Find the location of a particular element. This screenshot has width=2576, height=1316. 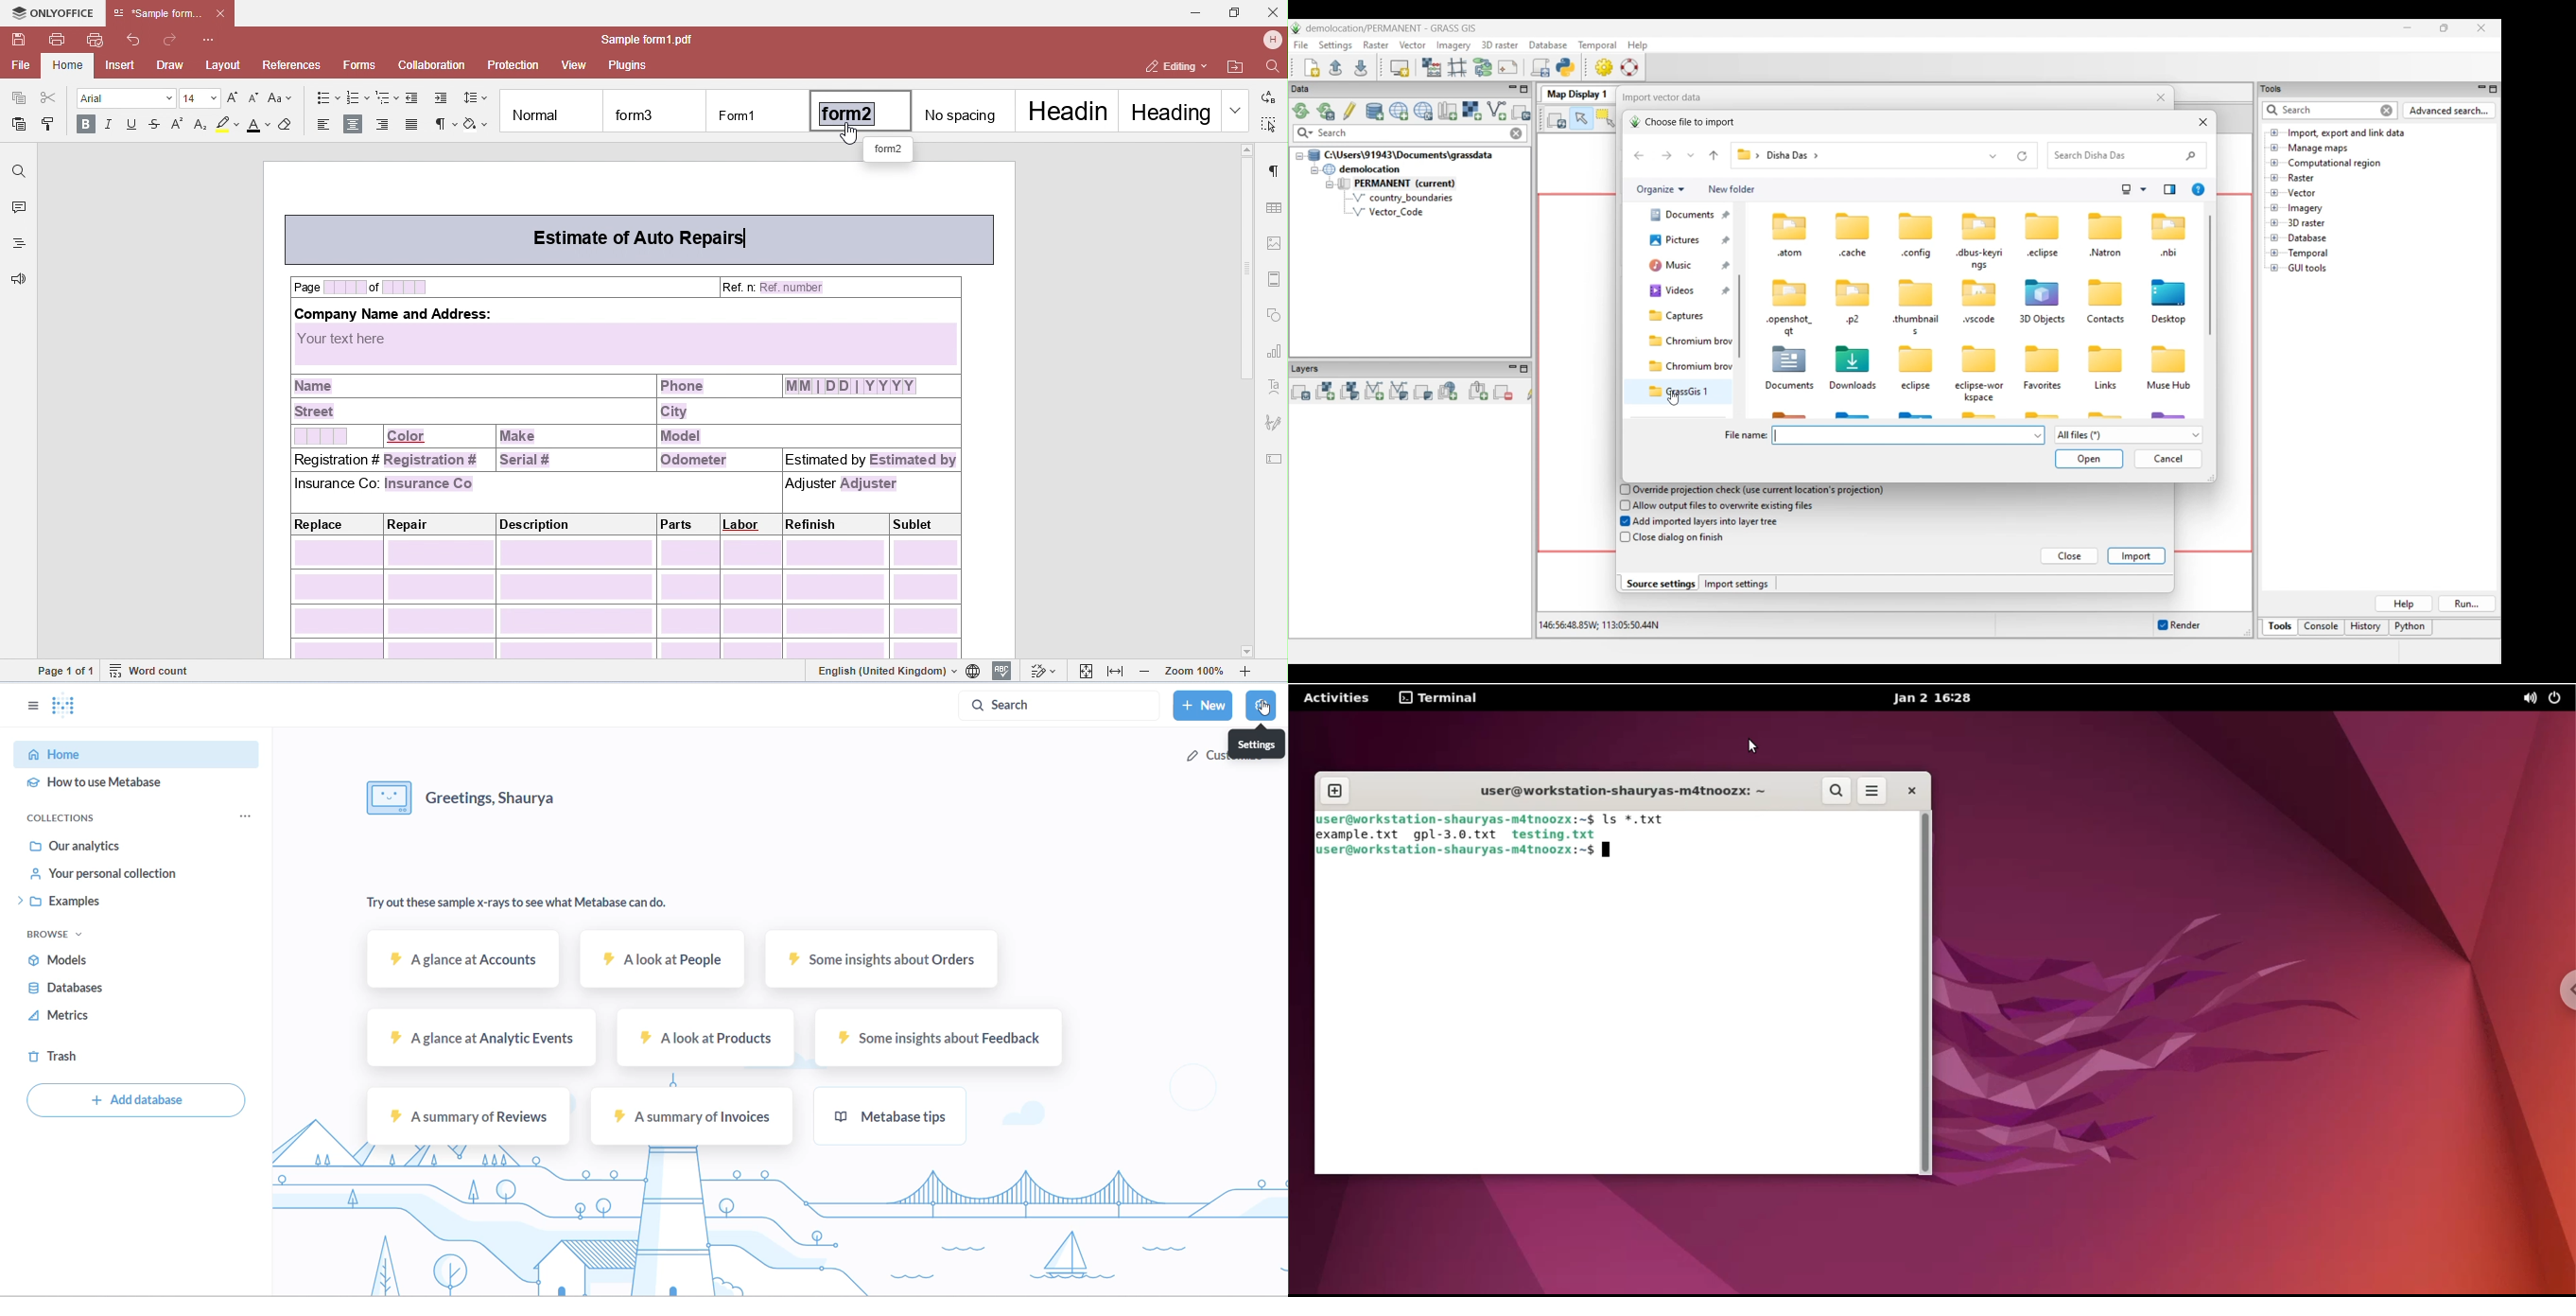

metabase tips sample is located at coordinates (888, 1114).